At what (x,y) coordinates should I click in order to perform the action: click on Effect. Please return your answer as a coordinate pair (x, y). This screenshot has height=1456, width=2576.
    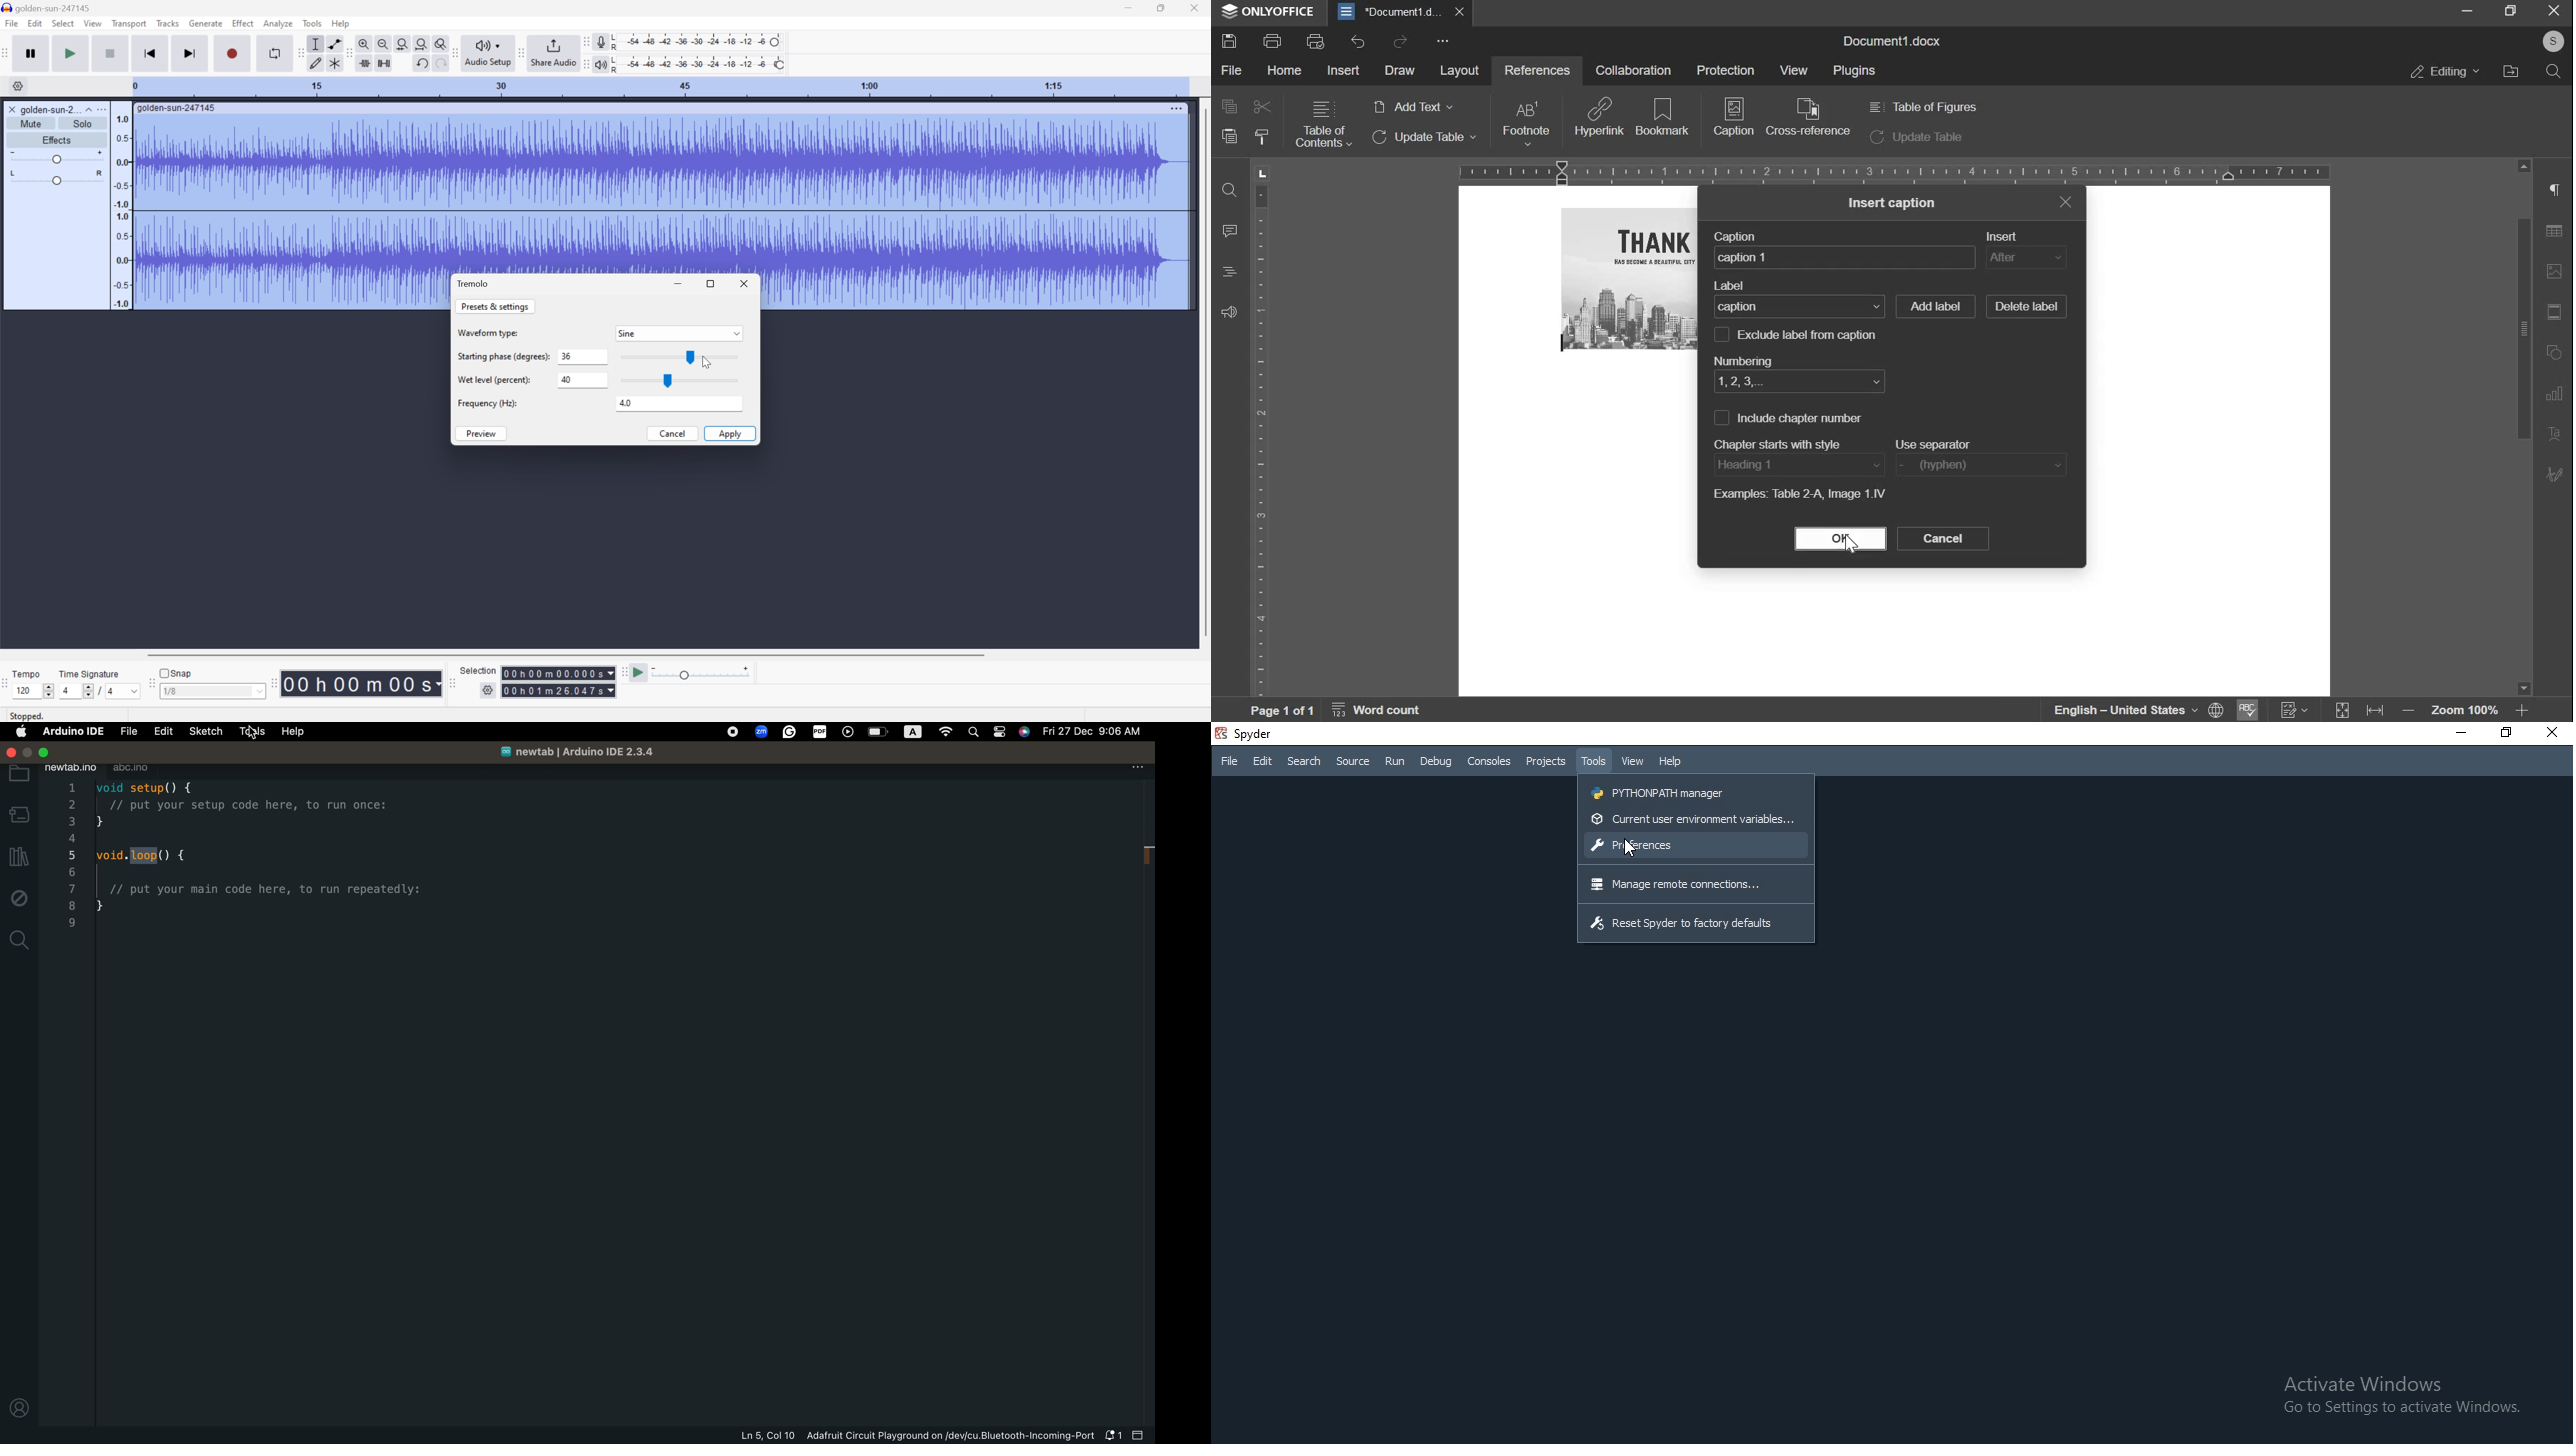
    Looking at the image, I should click on (243, 23).